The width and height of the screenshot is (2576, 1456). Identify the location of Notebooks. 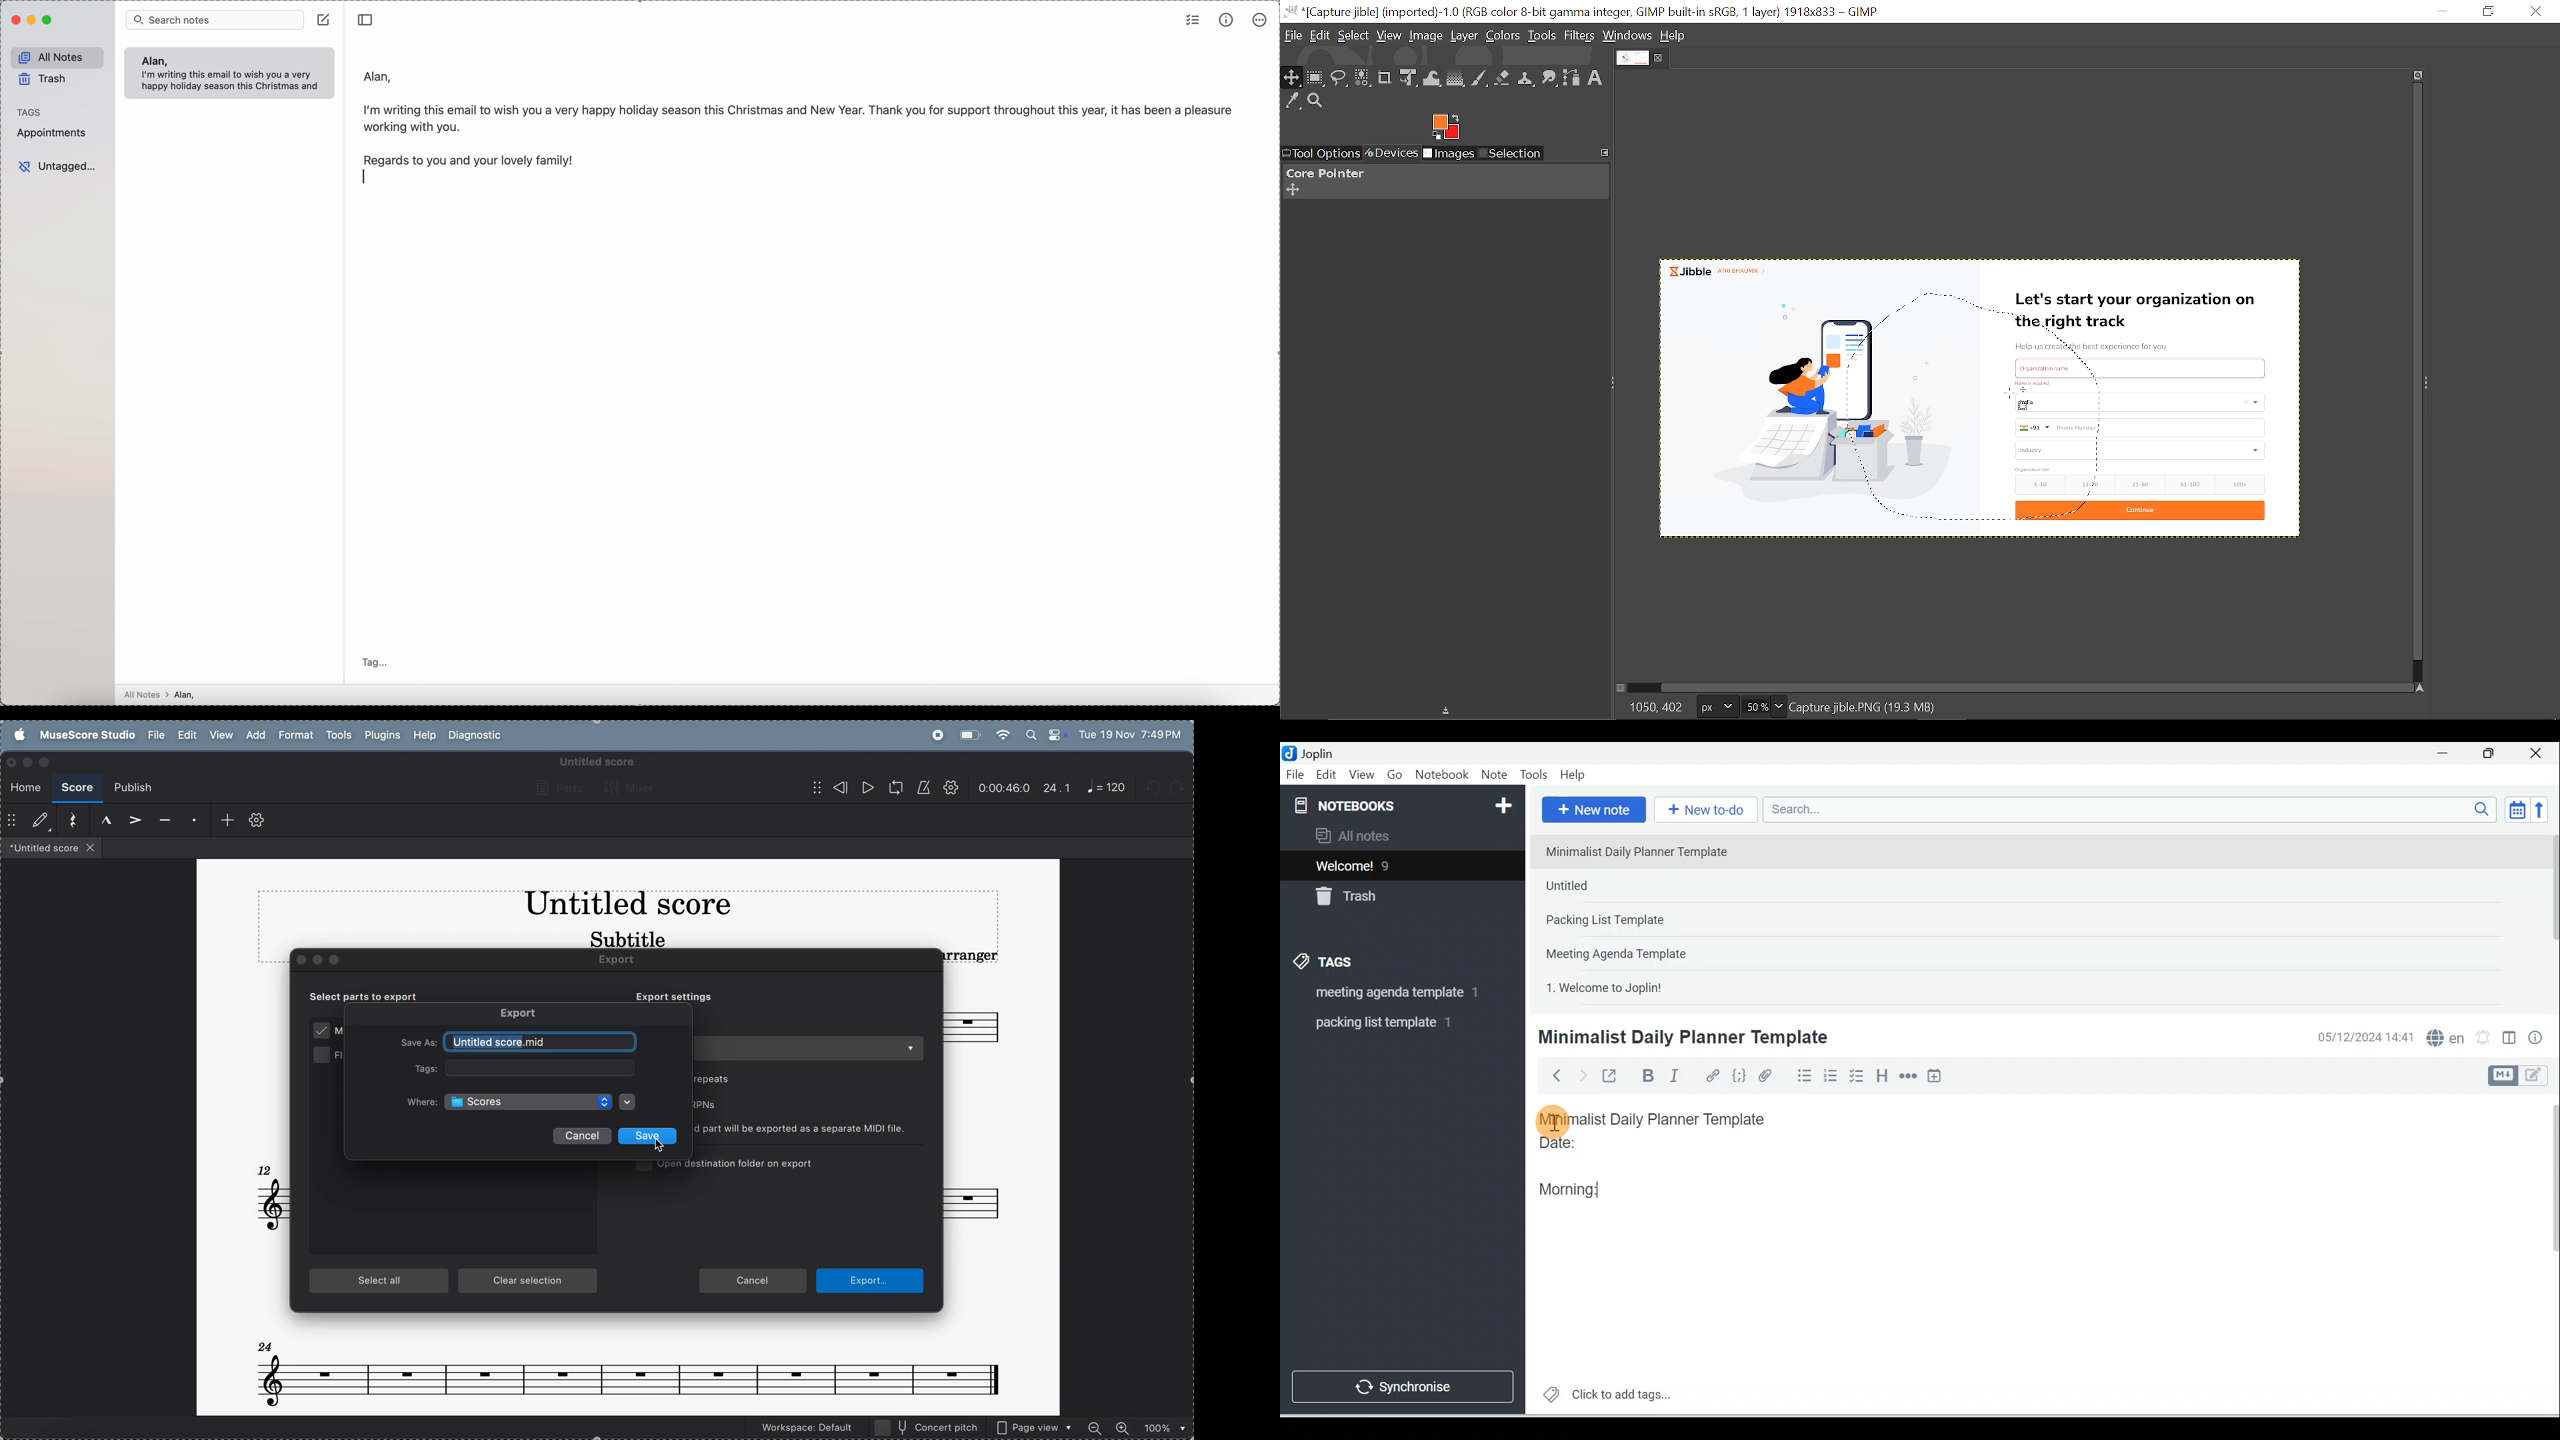
(1405, 803).